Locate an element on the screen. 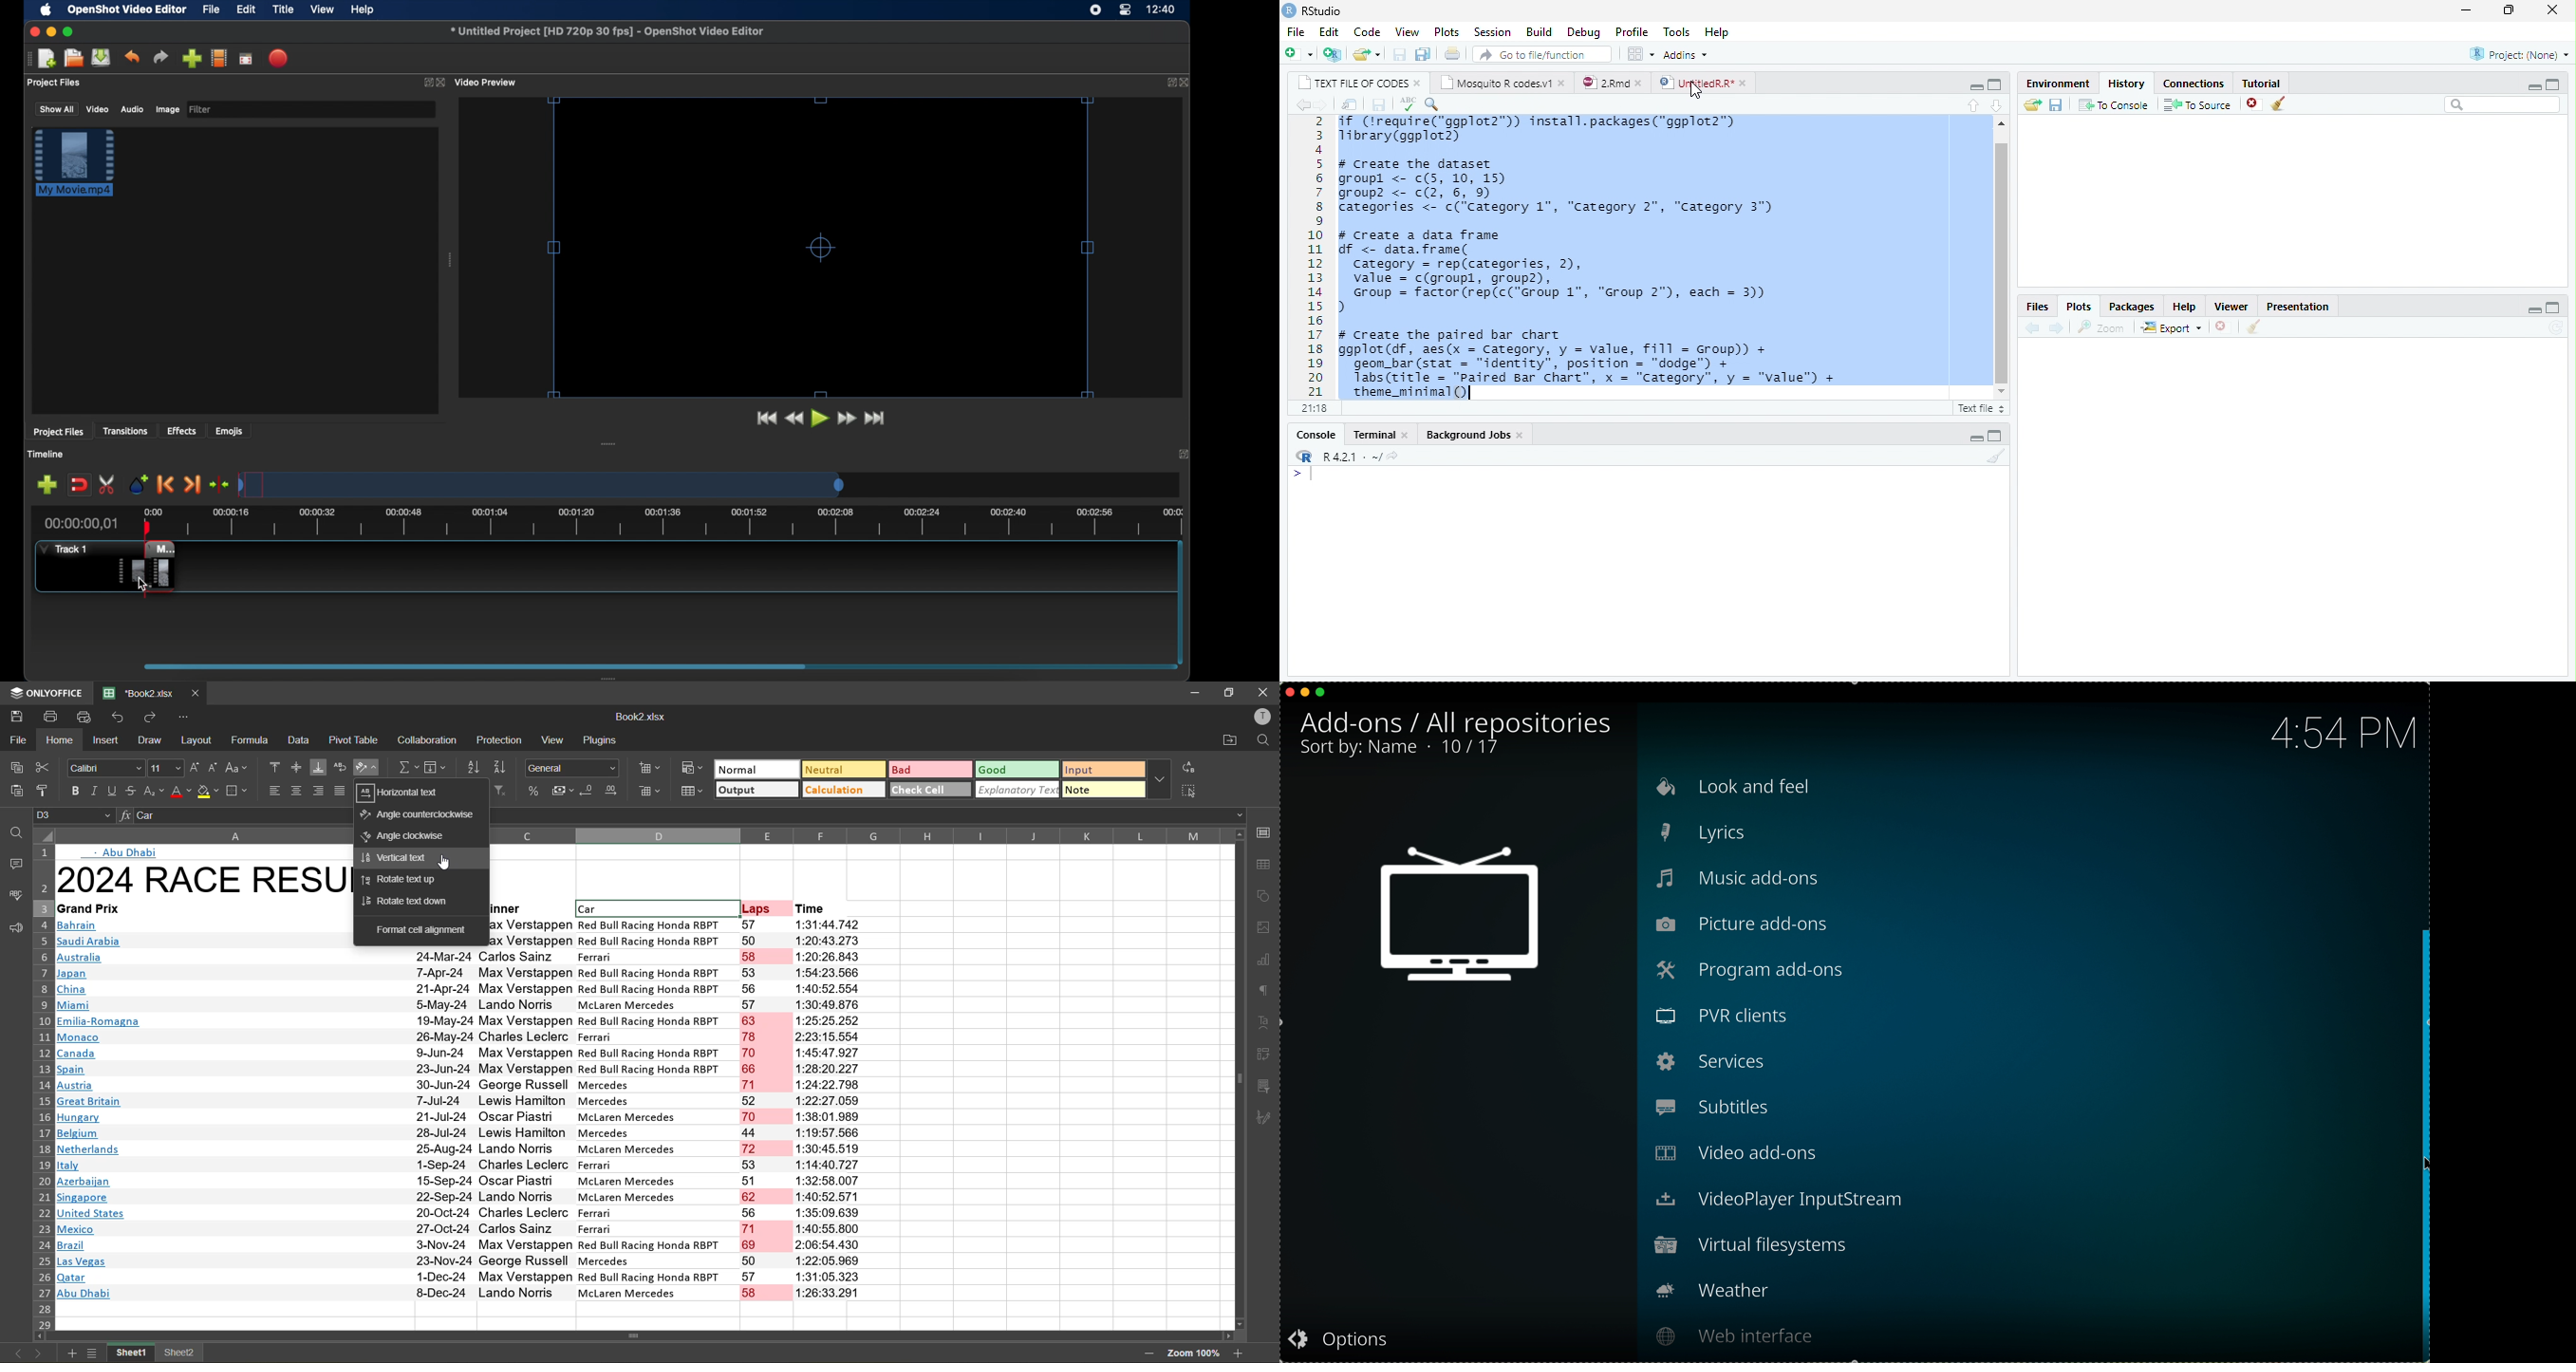 The image size is (2576, 1372). rewind is located at coordinates (794, 418).